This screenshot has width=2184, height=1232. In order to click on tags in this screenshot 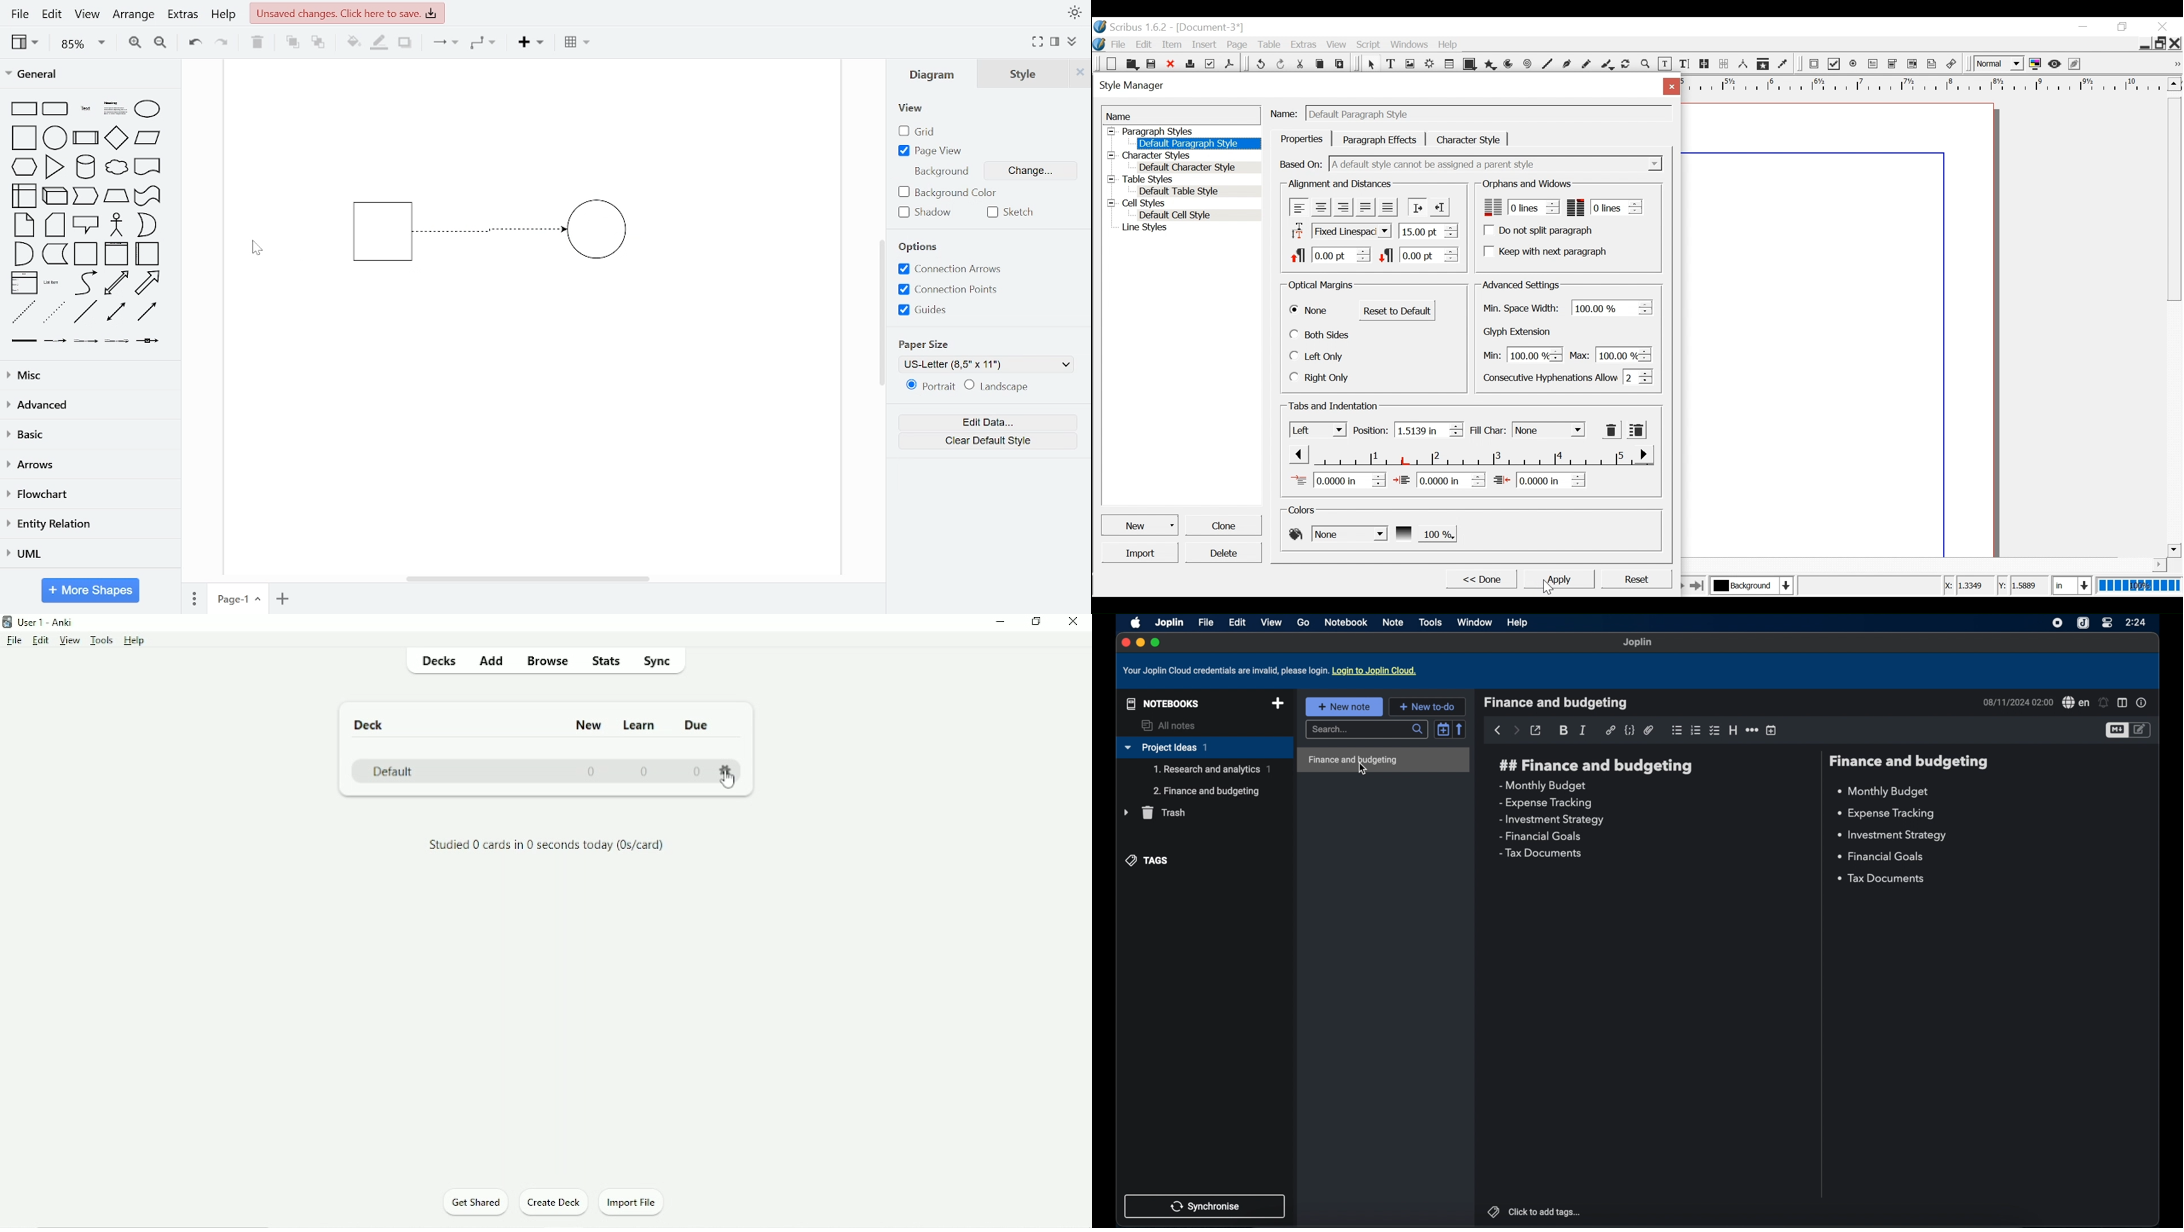, I will do `click(1148, 860)`.